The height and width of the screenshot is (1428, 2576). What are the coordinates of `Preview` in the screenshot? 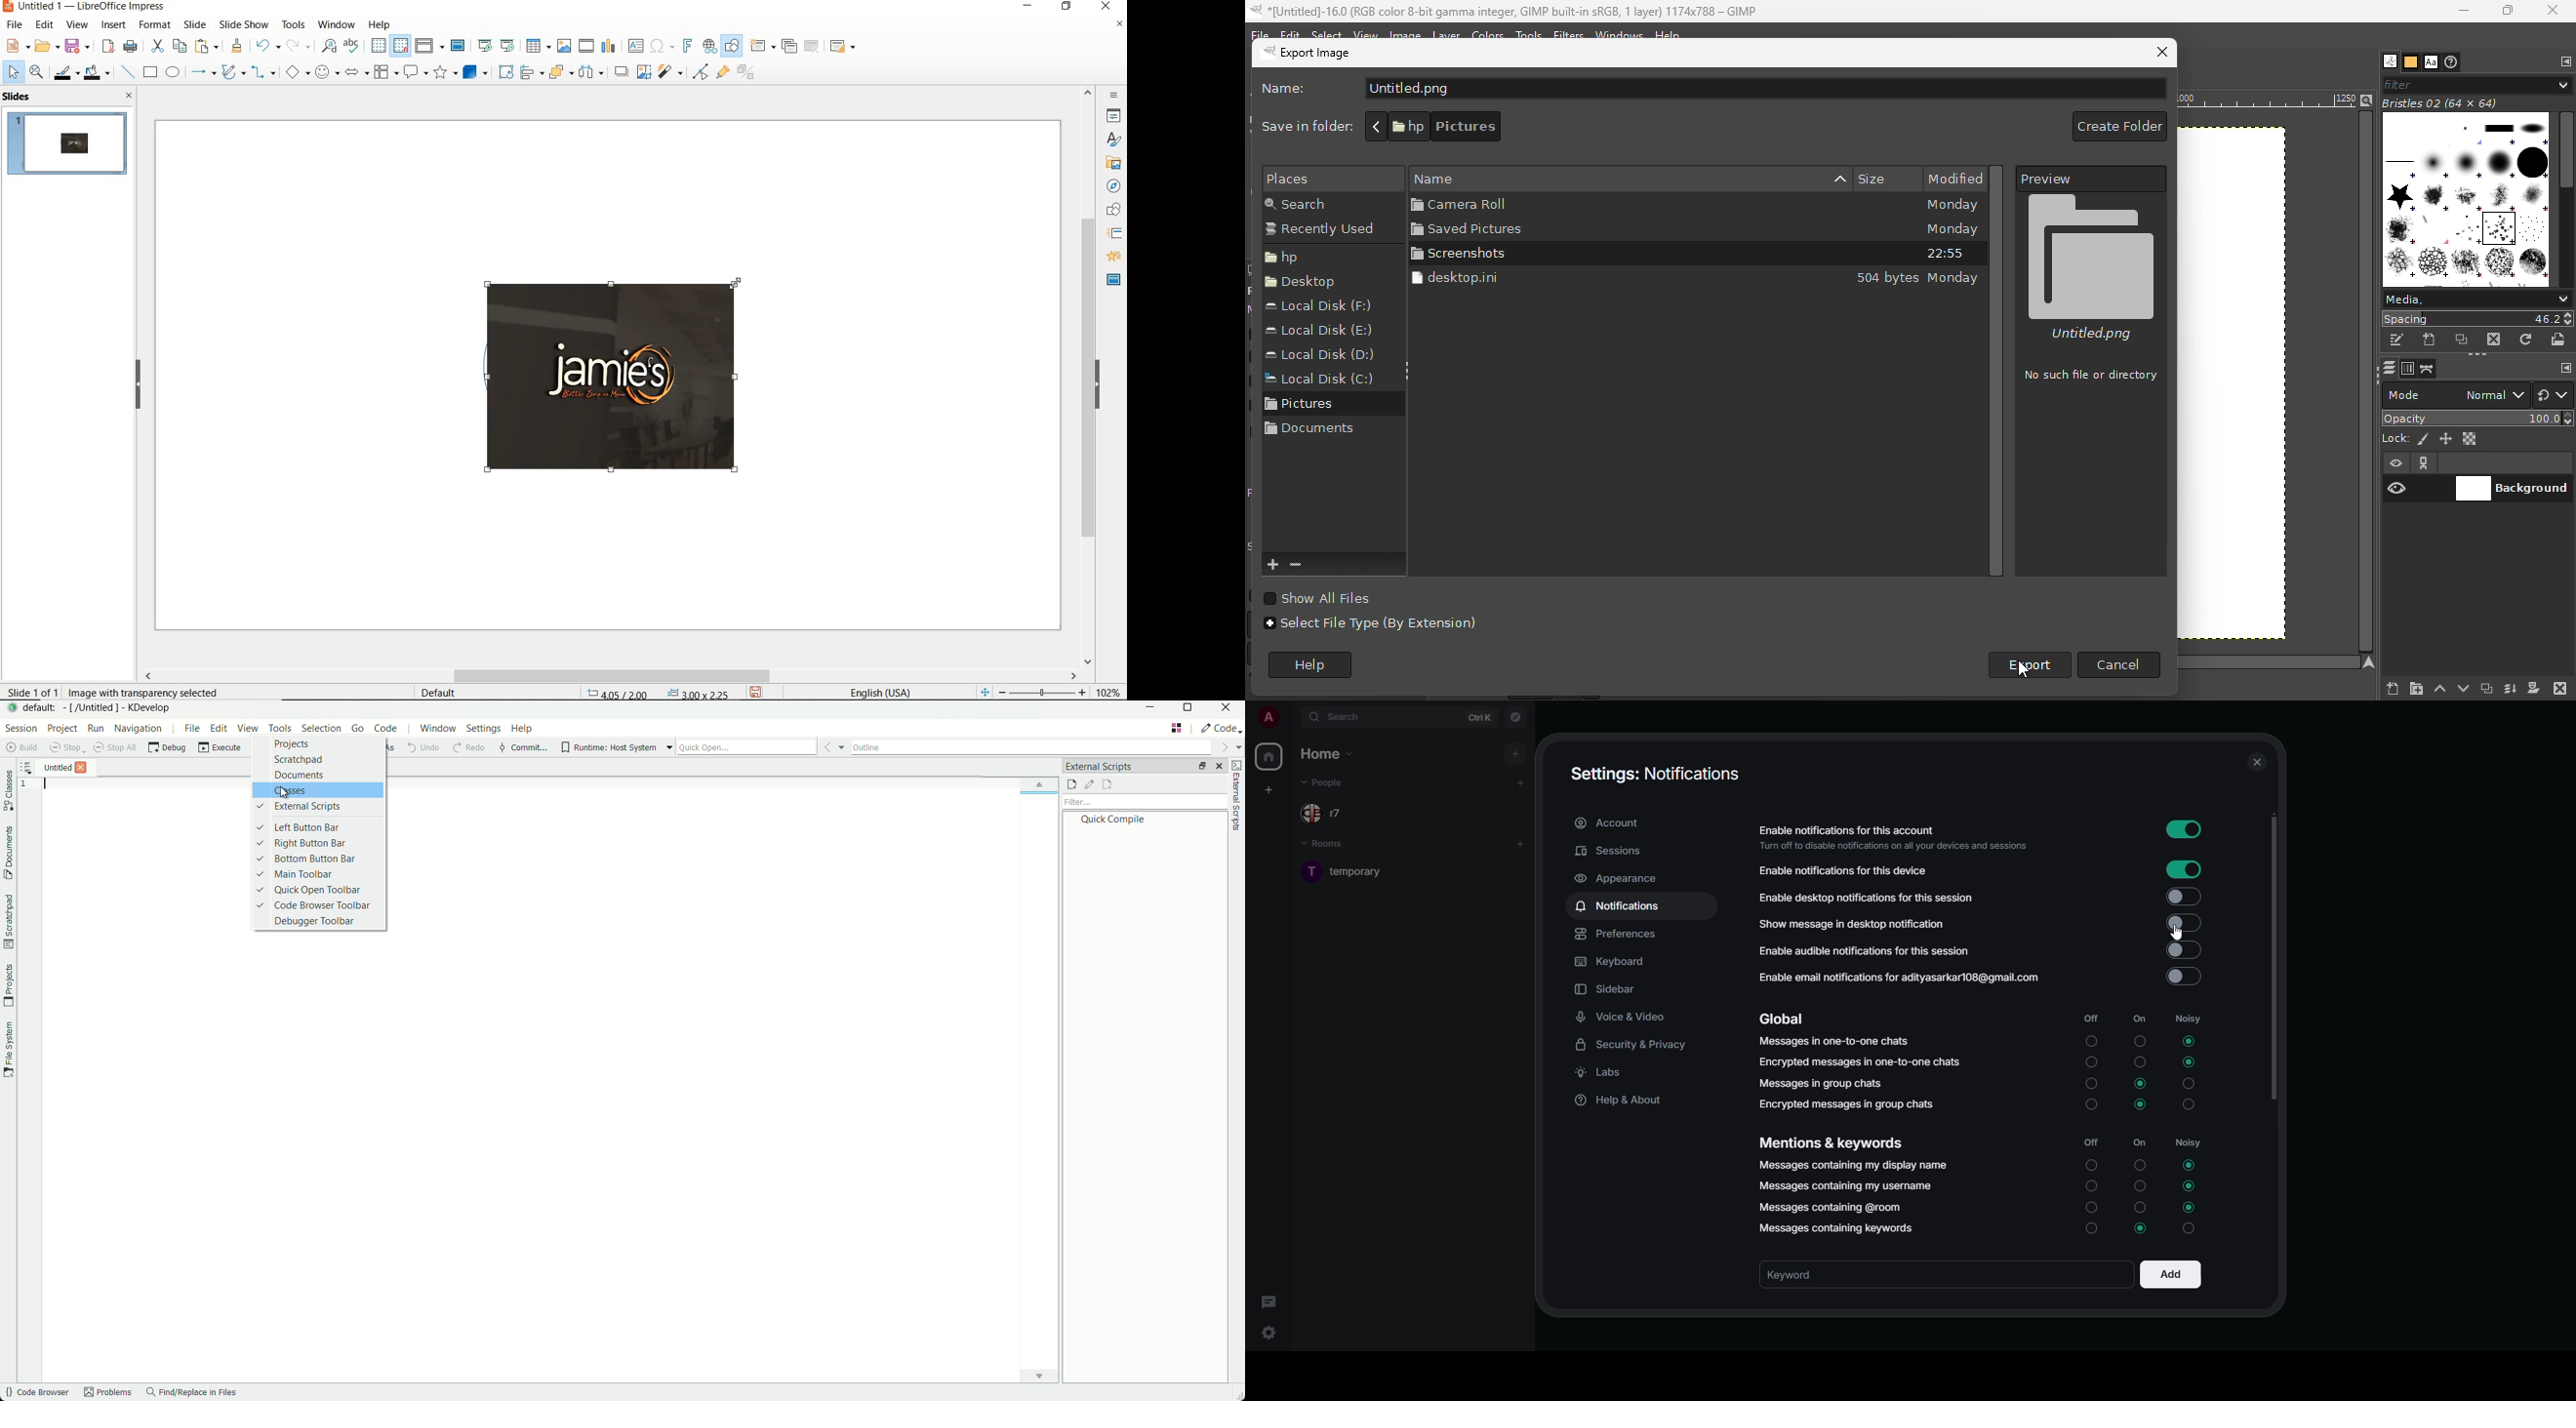 It's located at (2092, 179).